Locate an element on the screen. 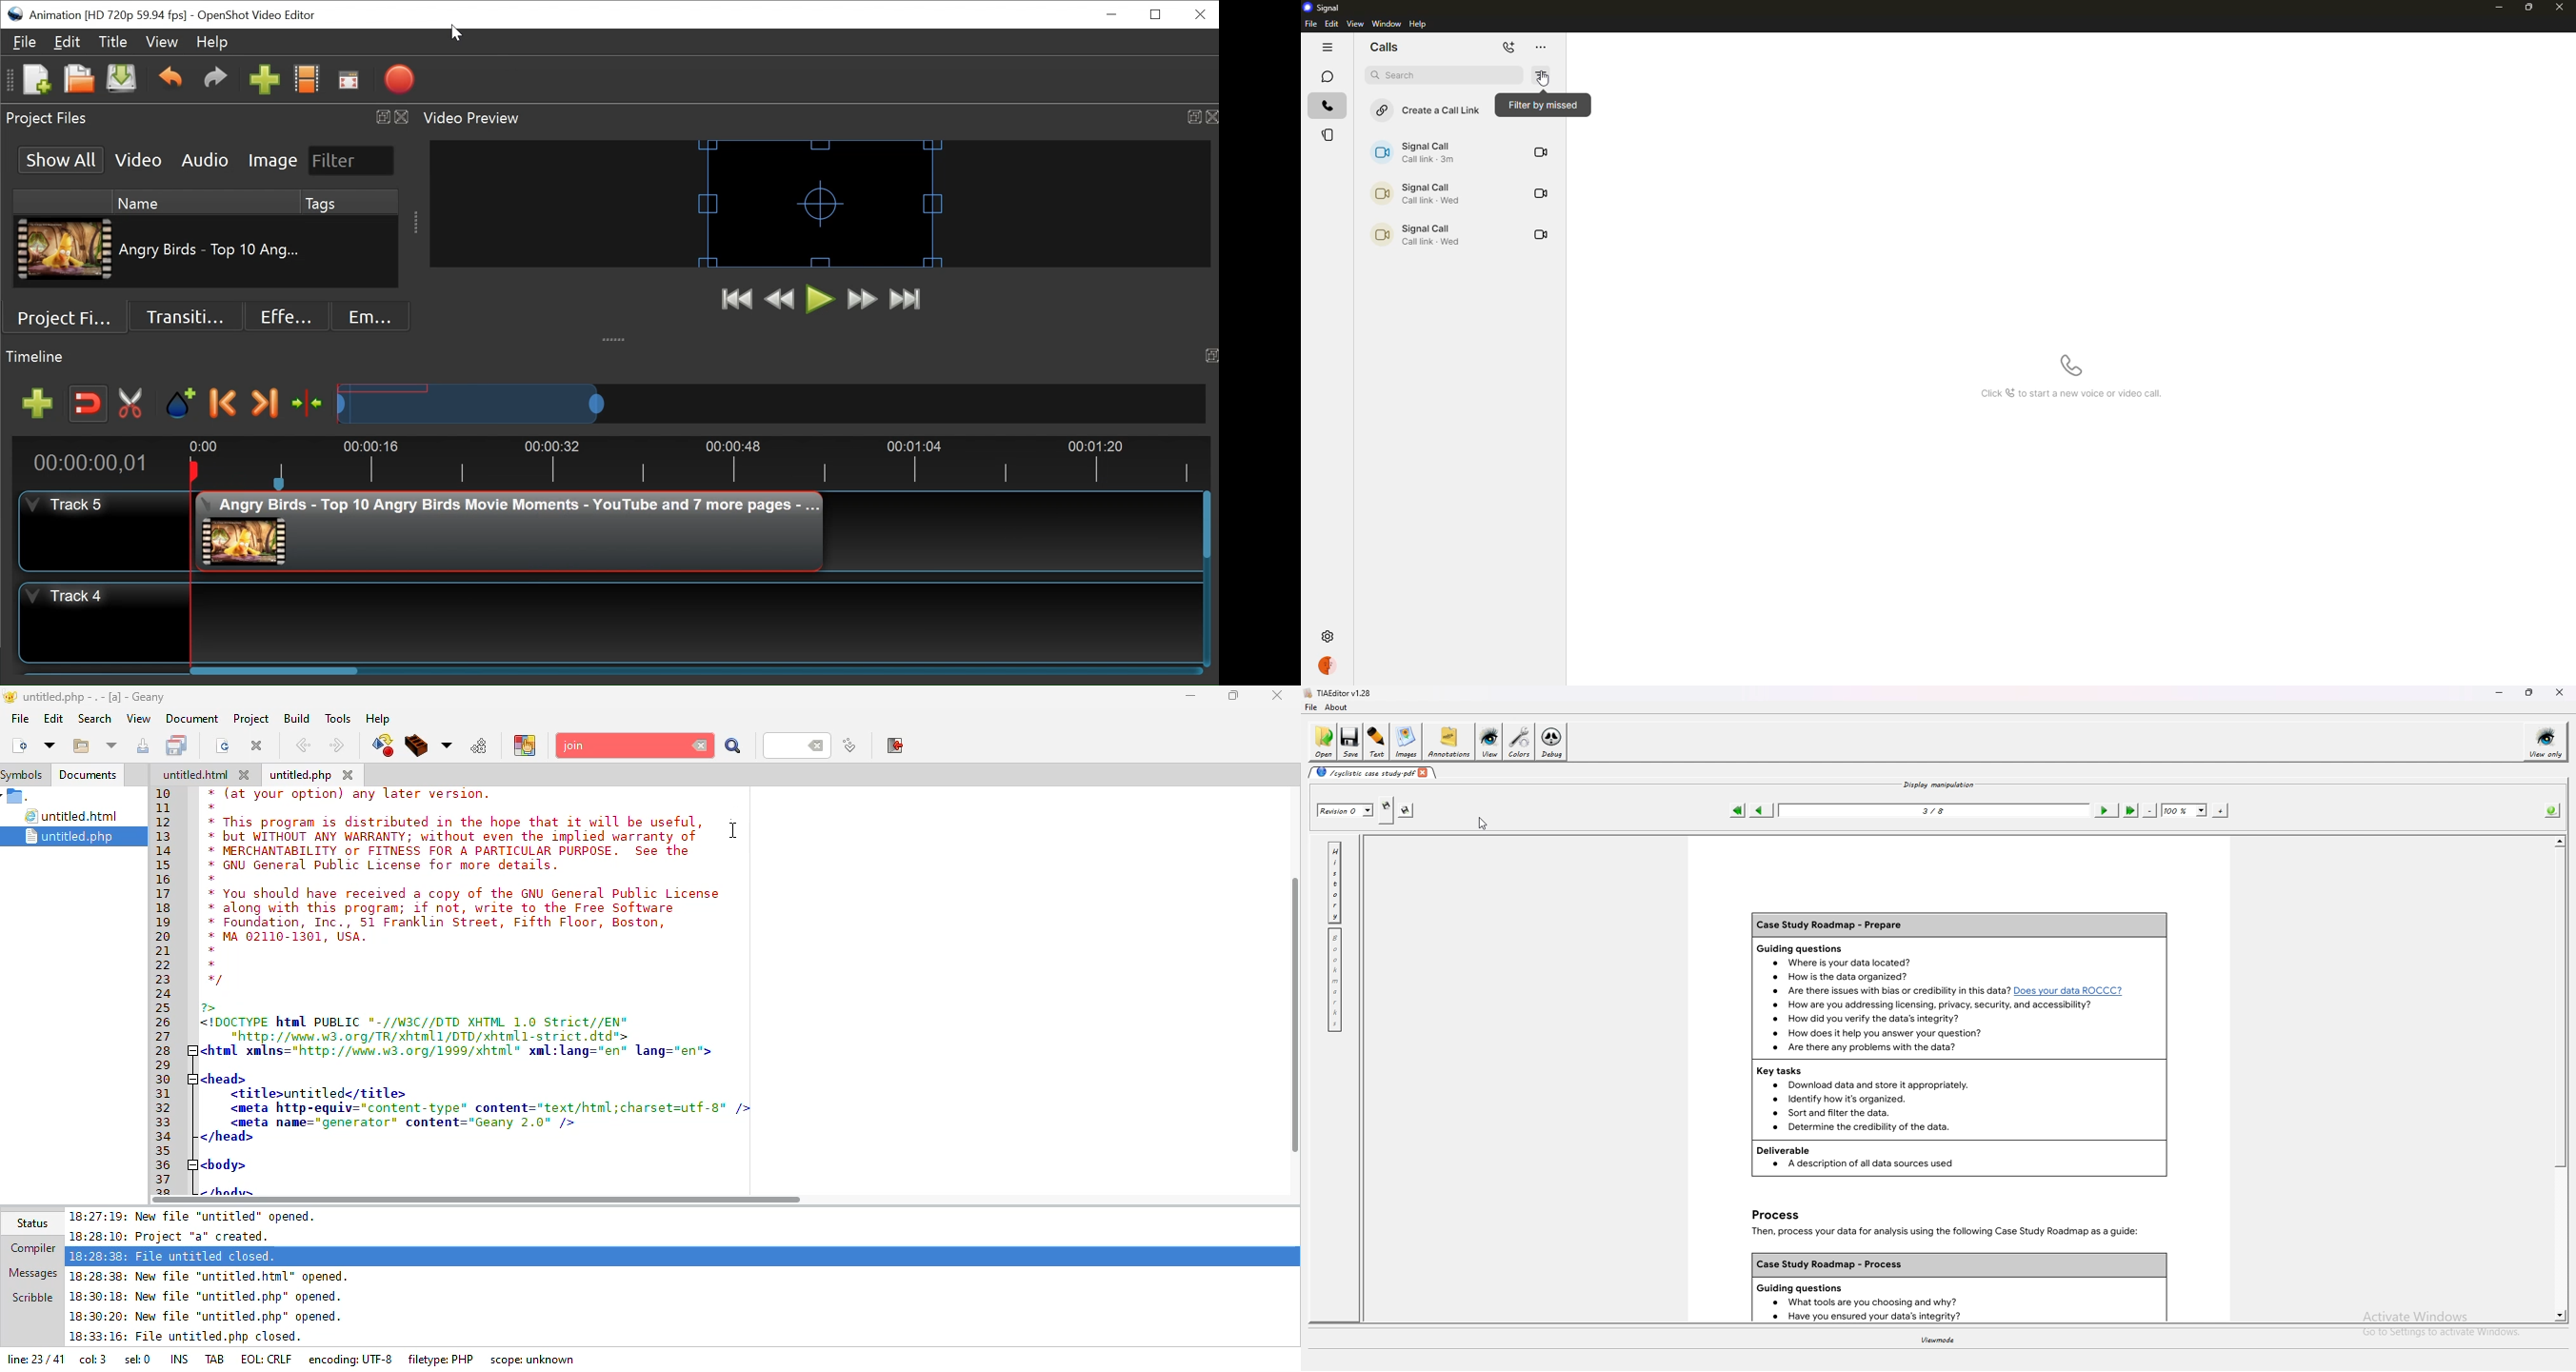 This screenshot has height=1372, width=2576. Export Video is located at coordinates (401, 81).